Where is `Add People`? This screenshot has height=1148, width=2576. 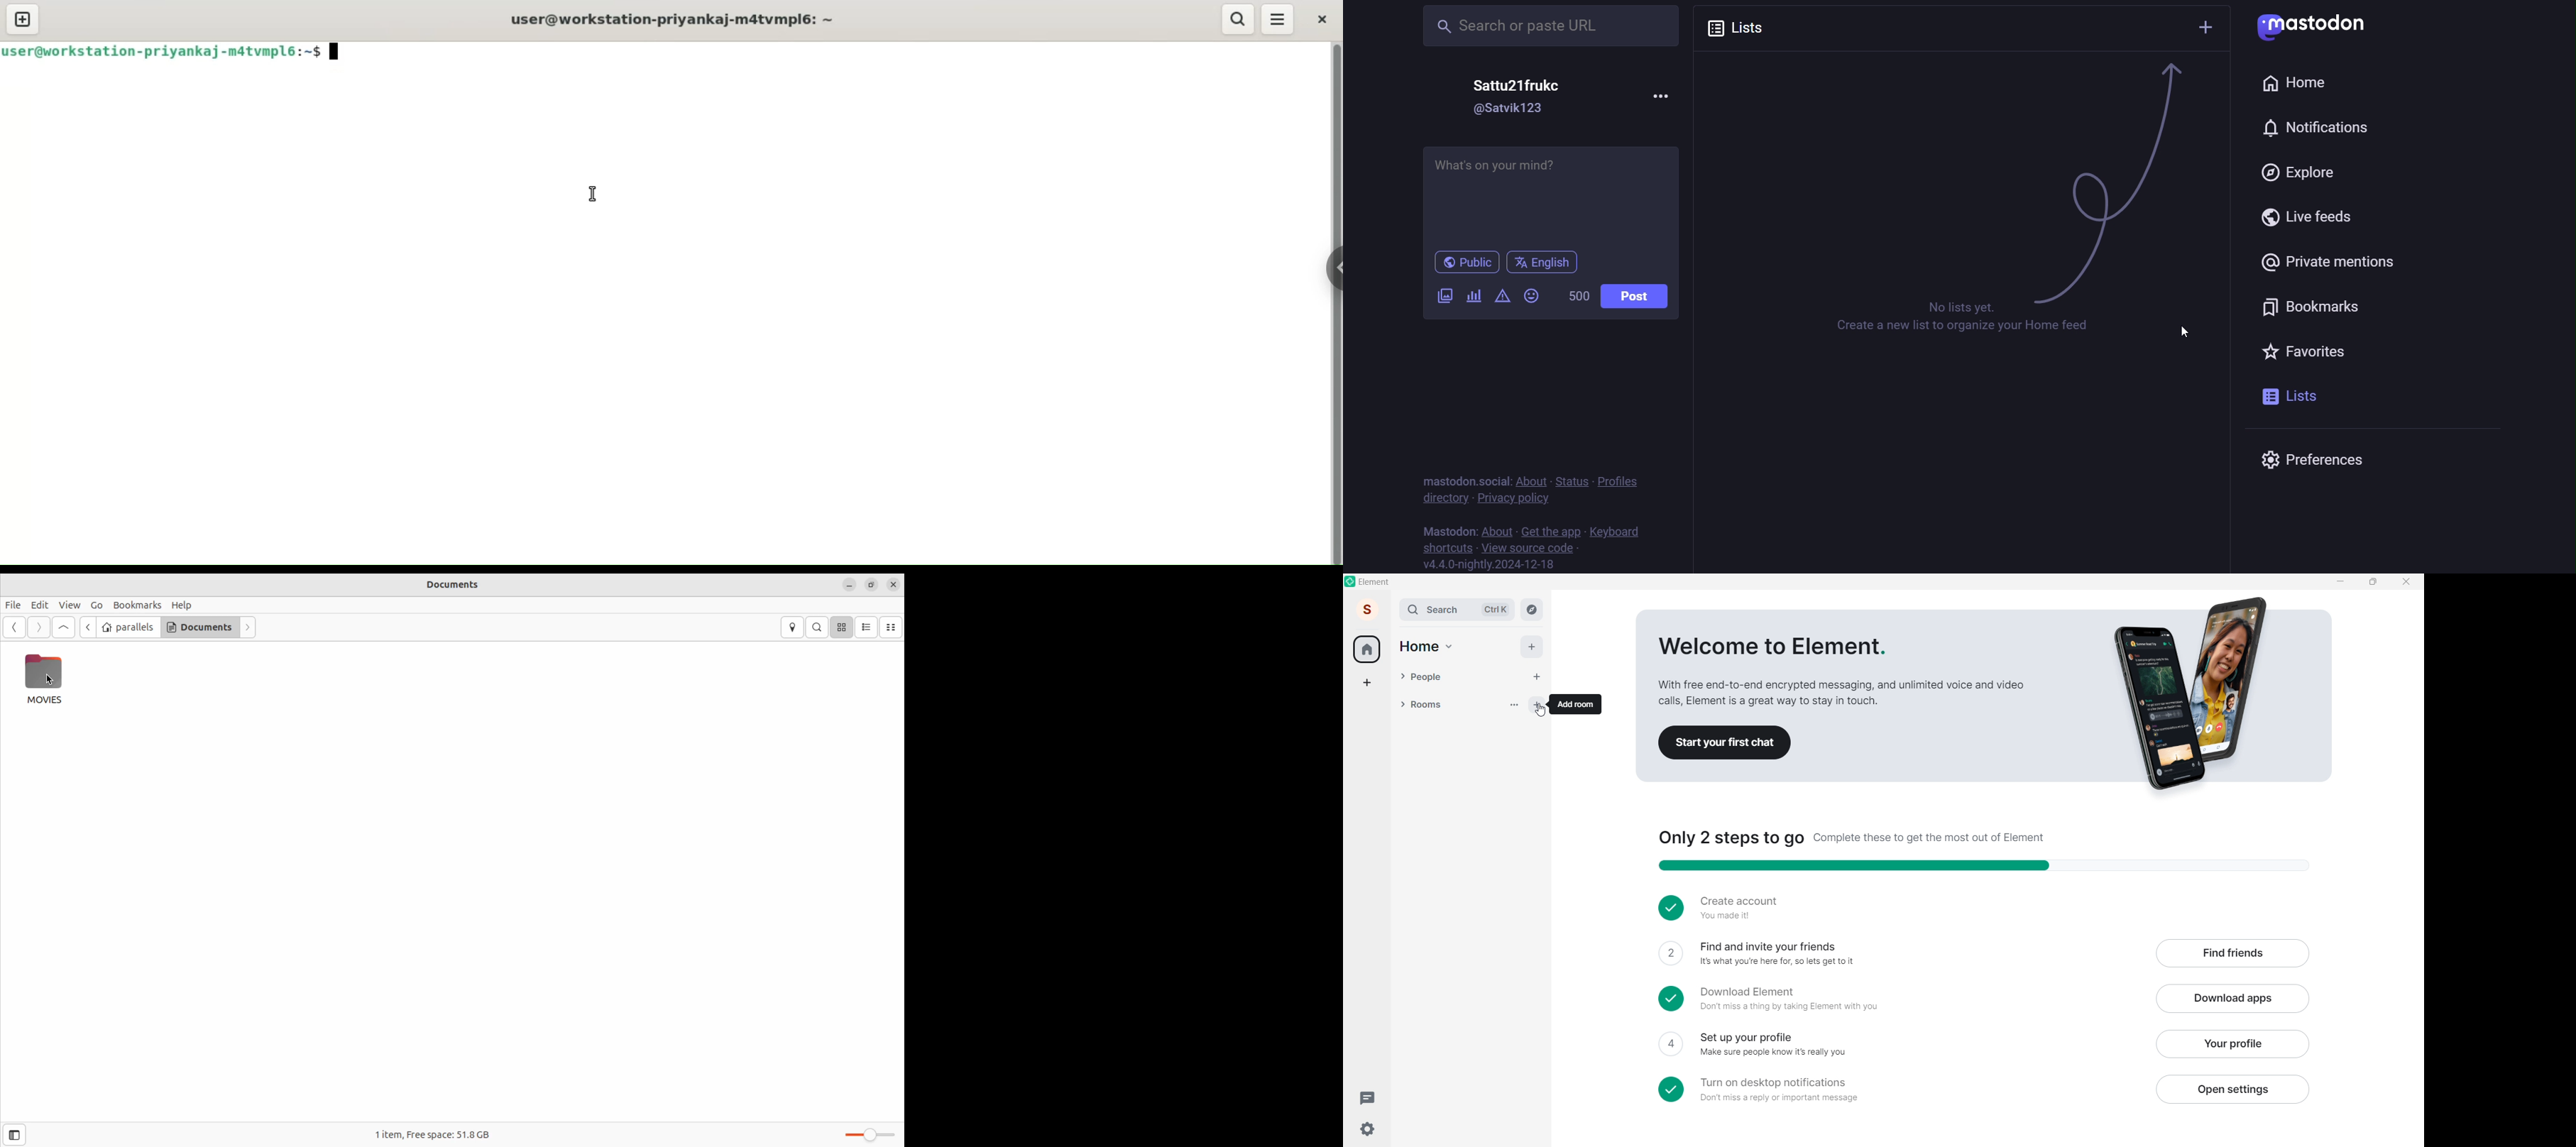
Add People is located at coordinates (1537, 677).